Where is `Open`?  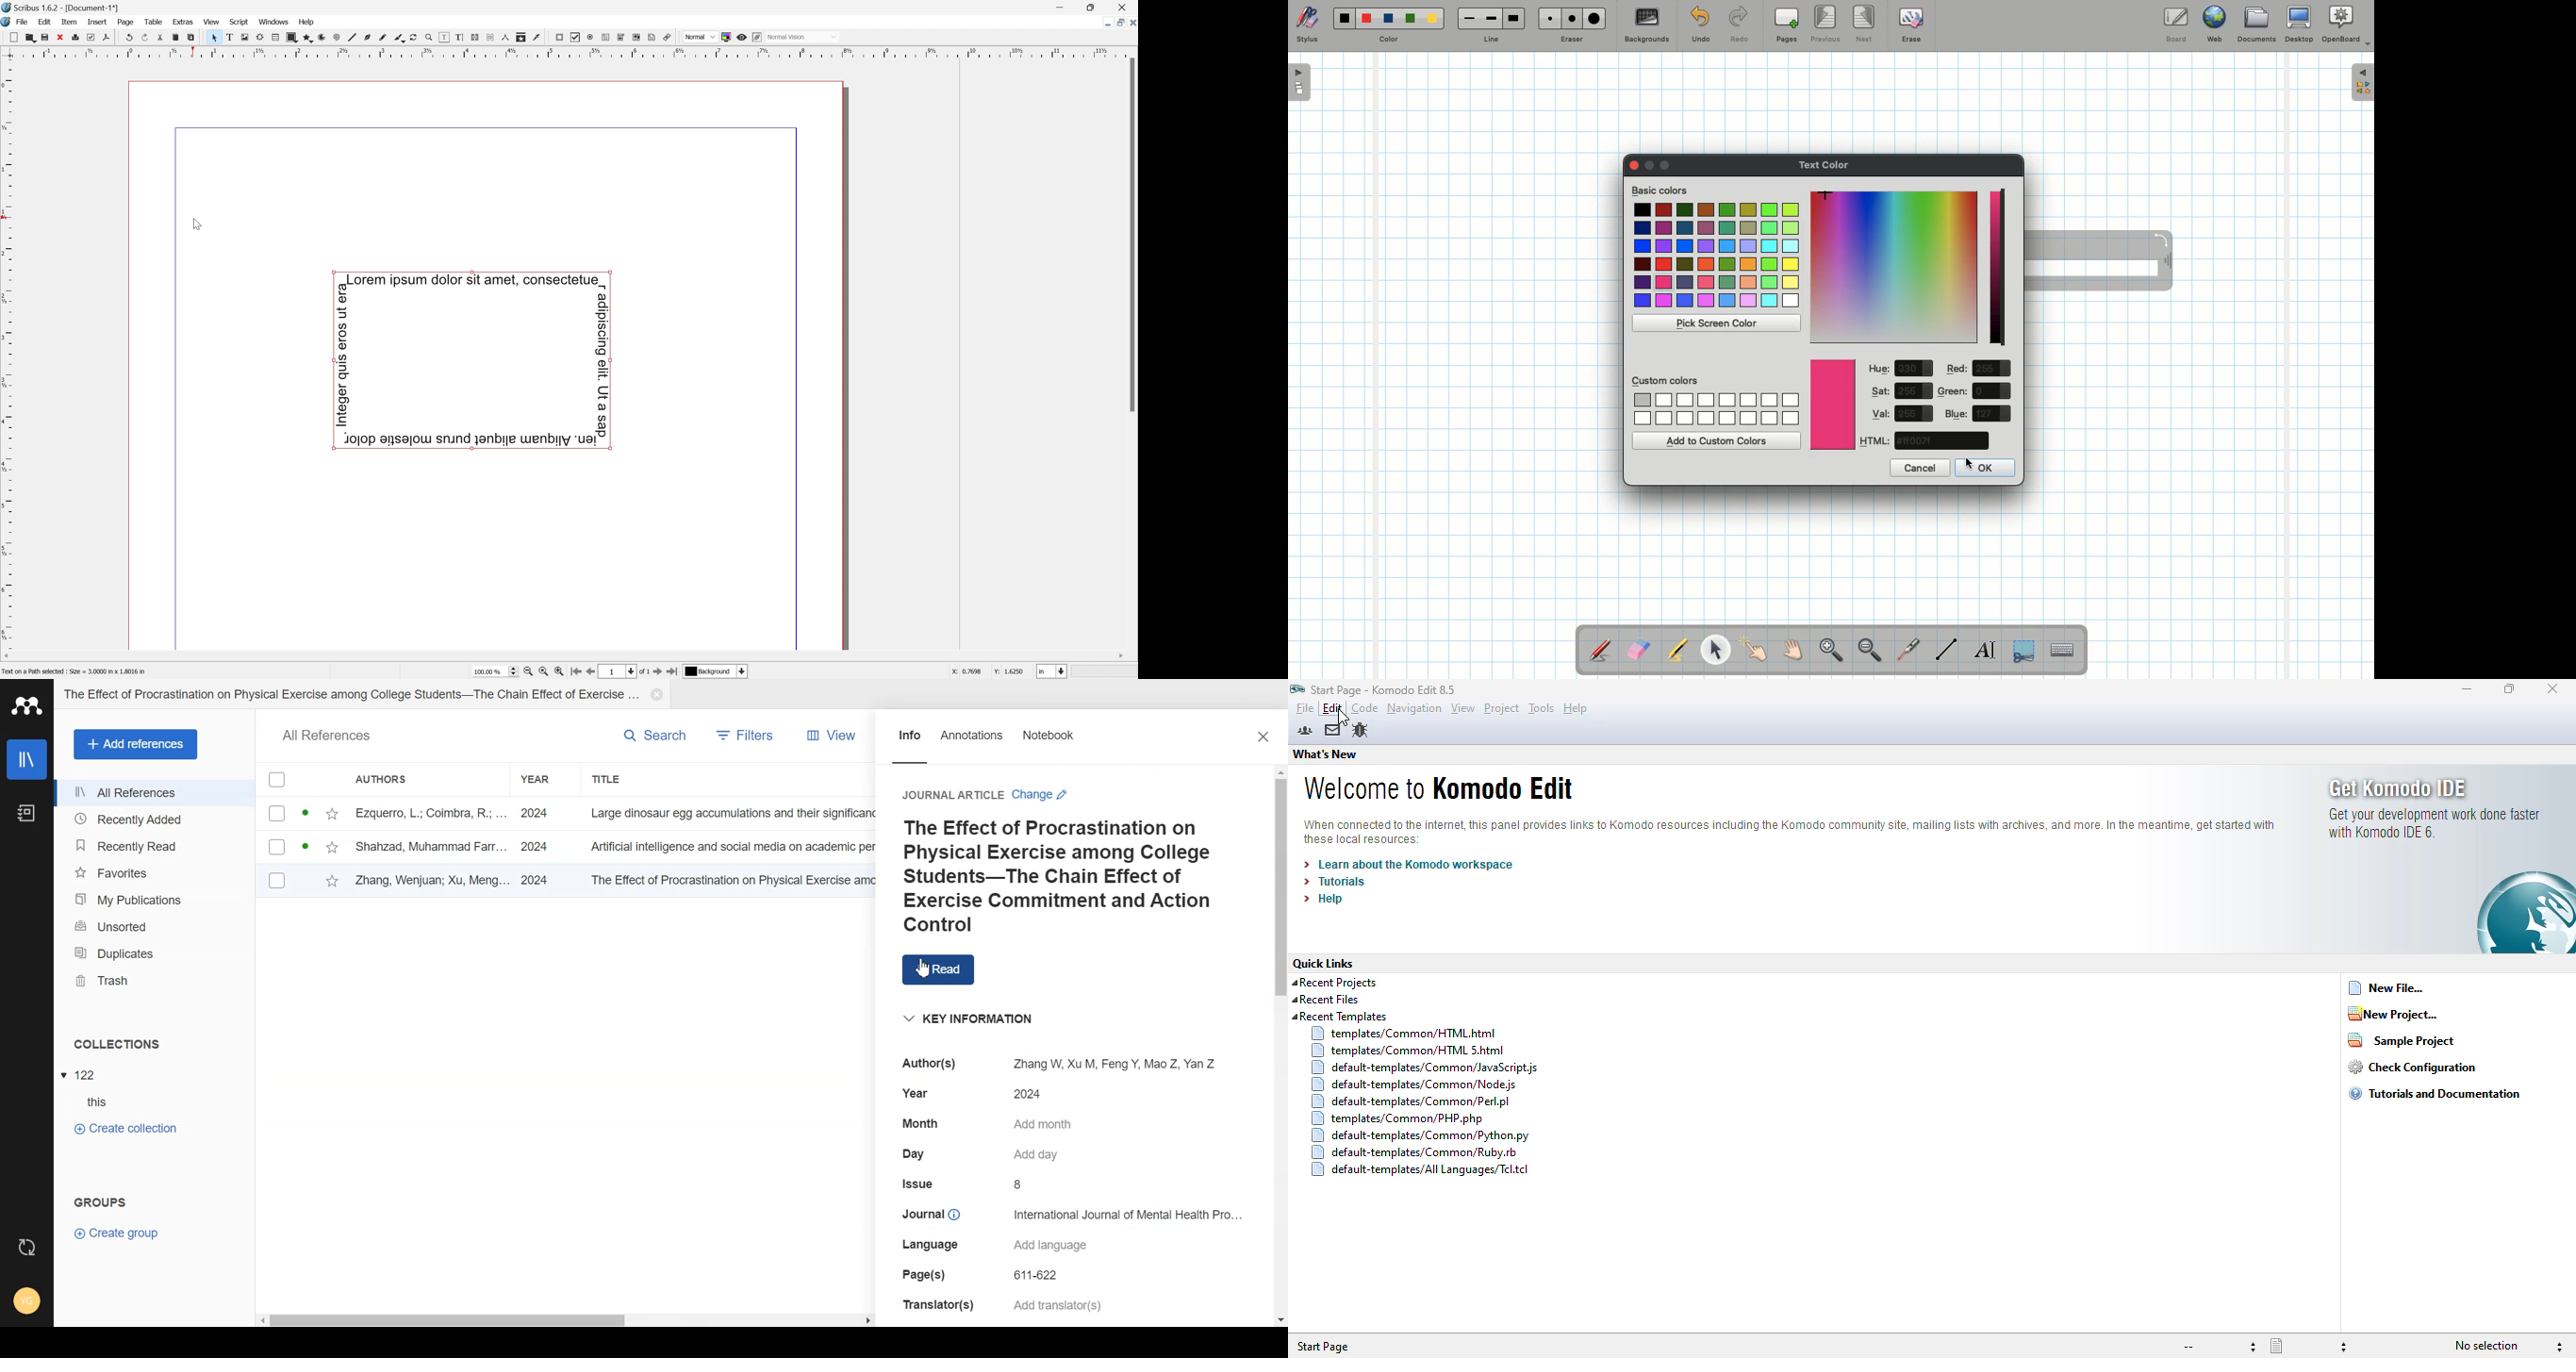
Open is located at coordinates (26, 38).